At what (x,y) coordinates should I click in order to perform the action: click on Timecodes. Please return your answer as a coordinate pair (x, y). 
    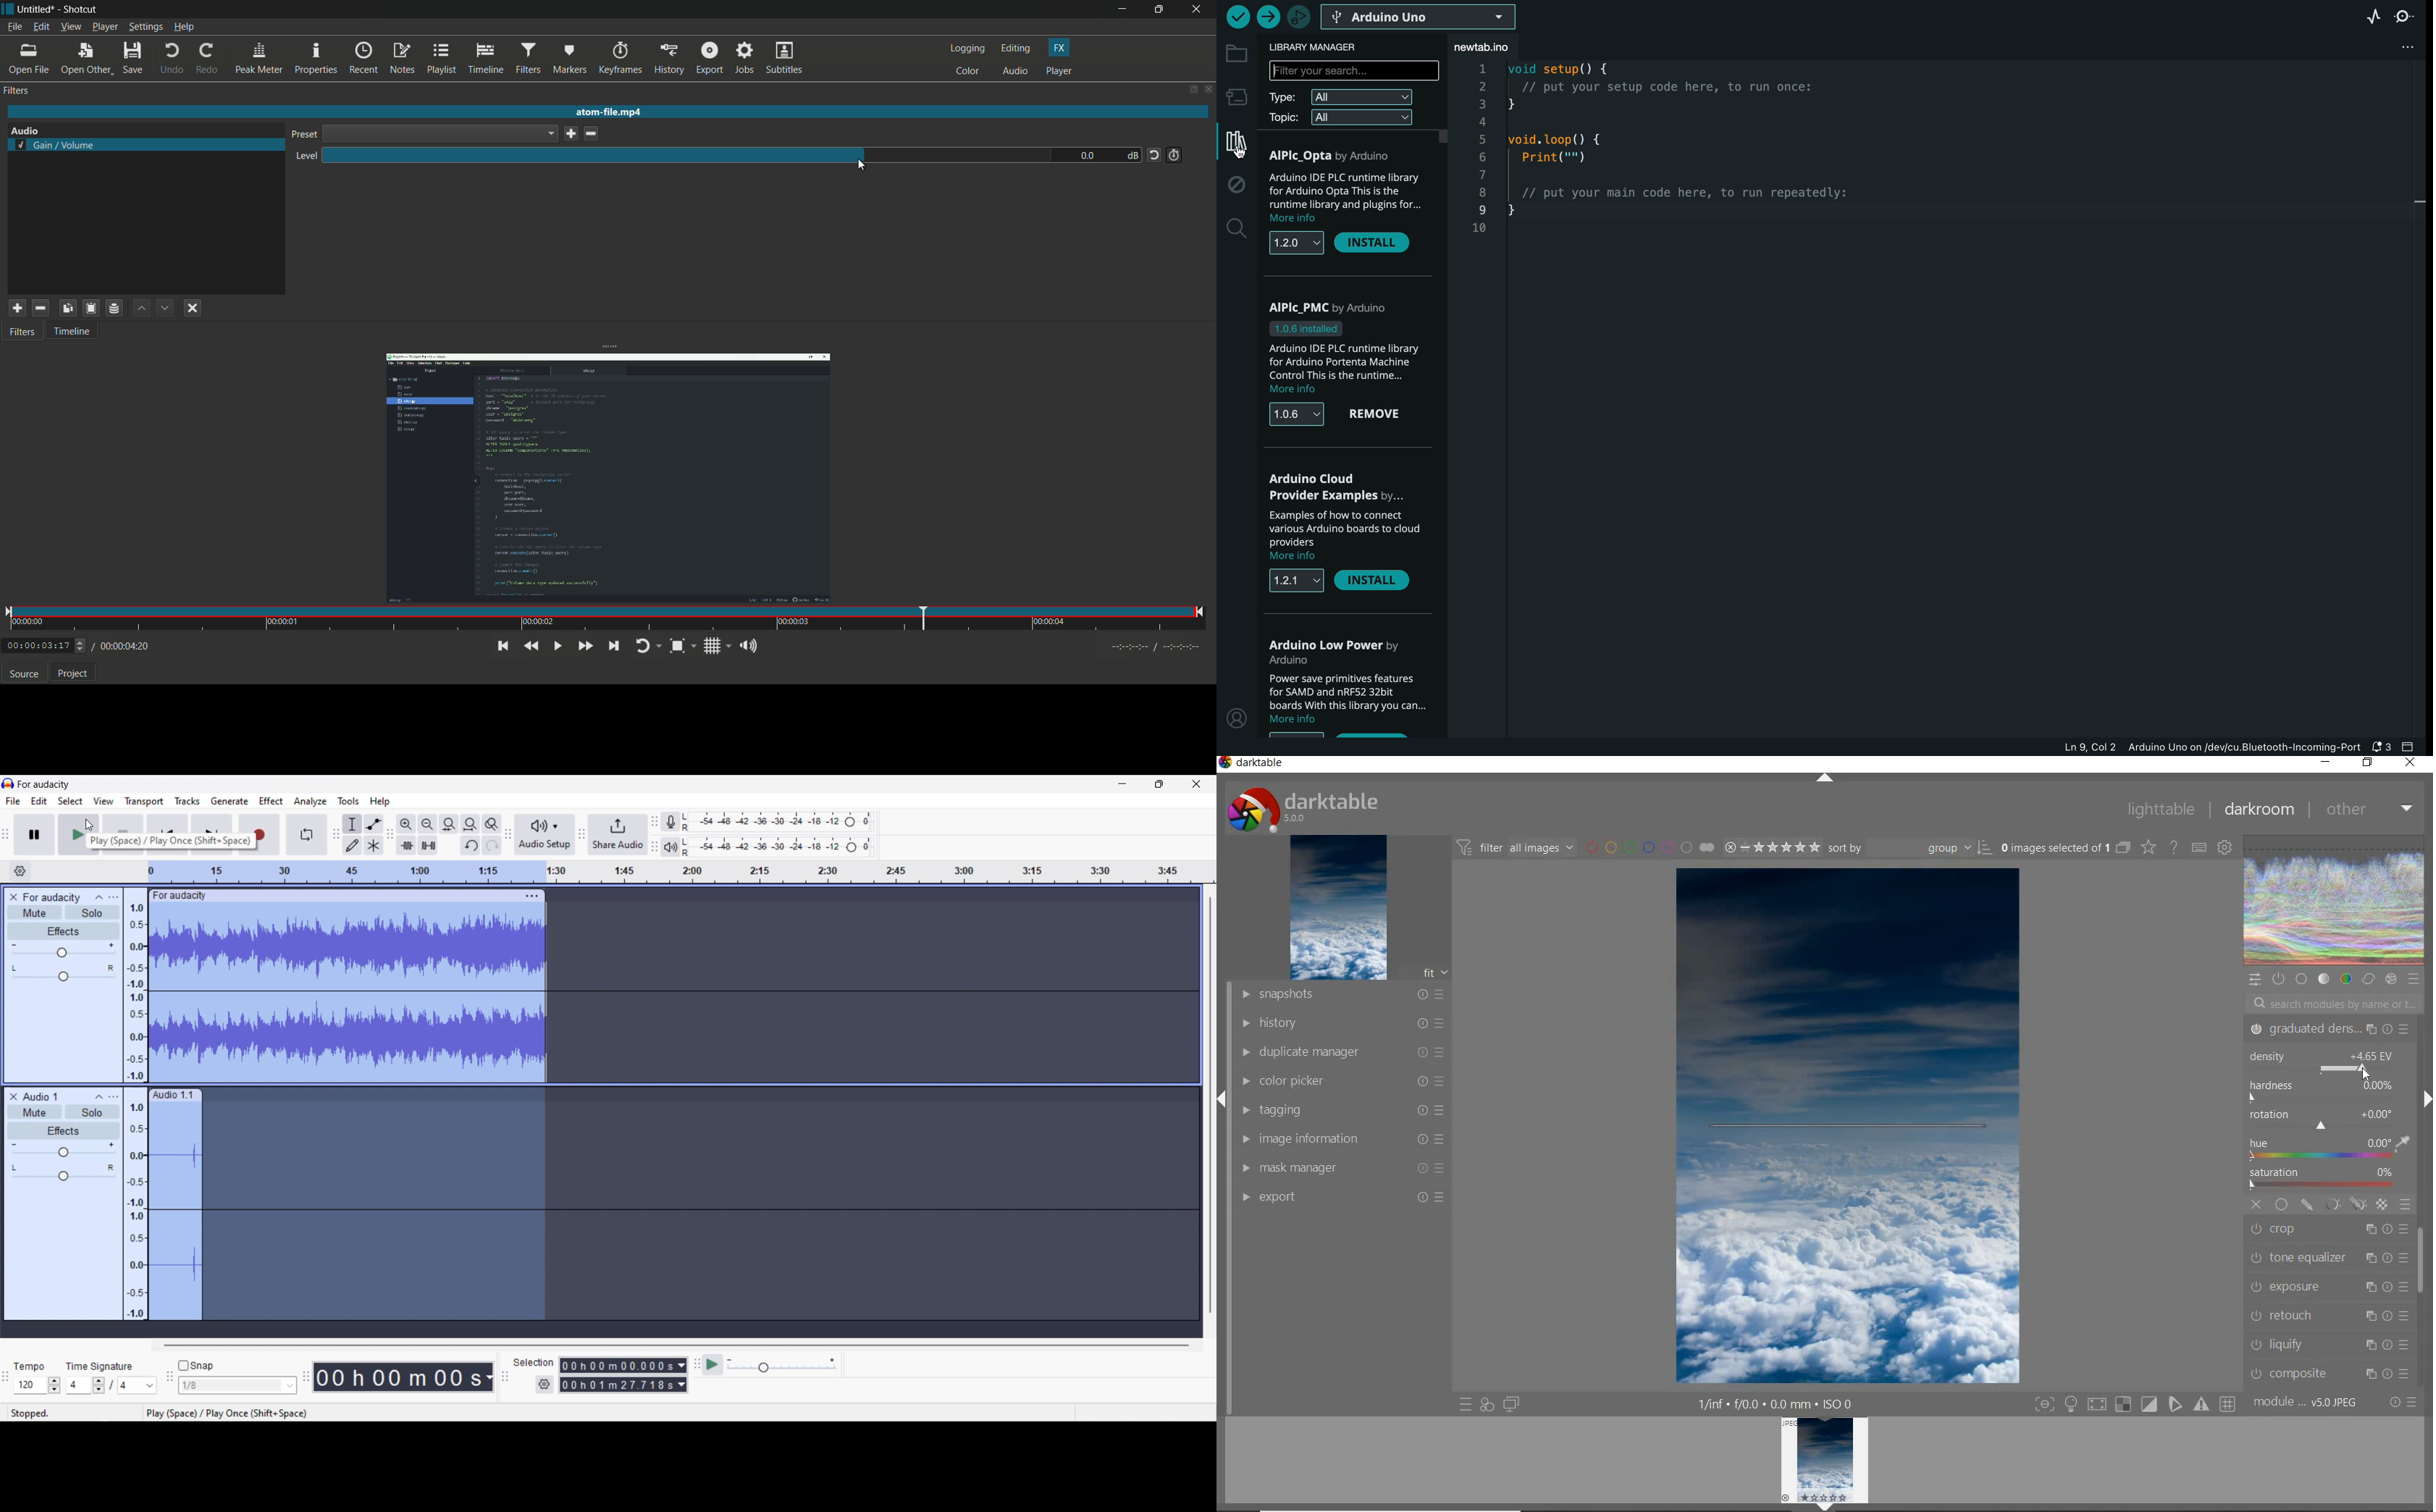
    Looking at the image, I should click on (1157, 649).